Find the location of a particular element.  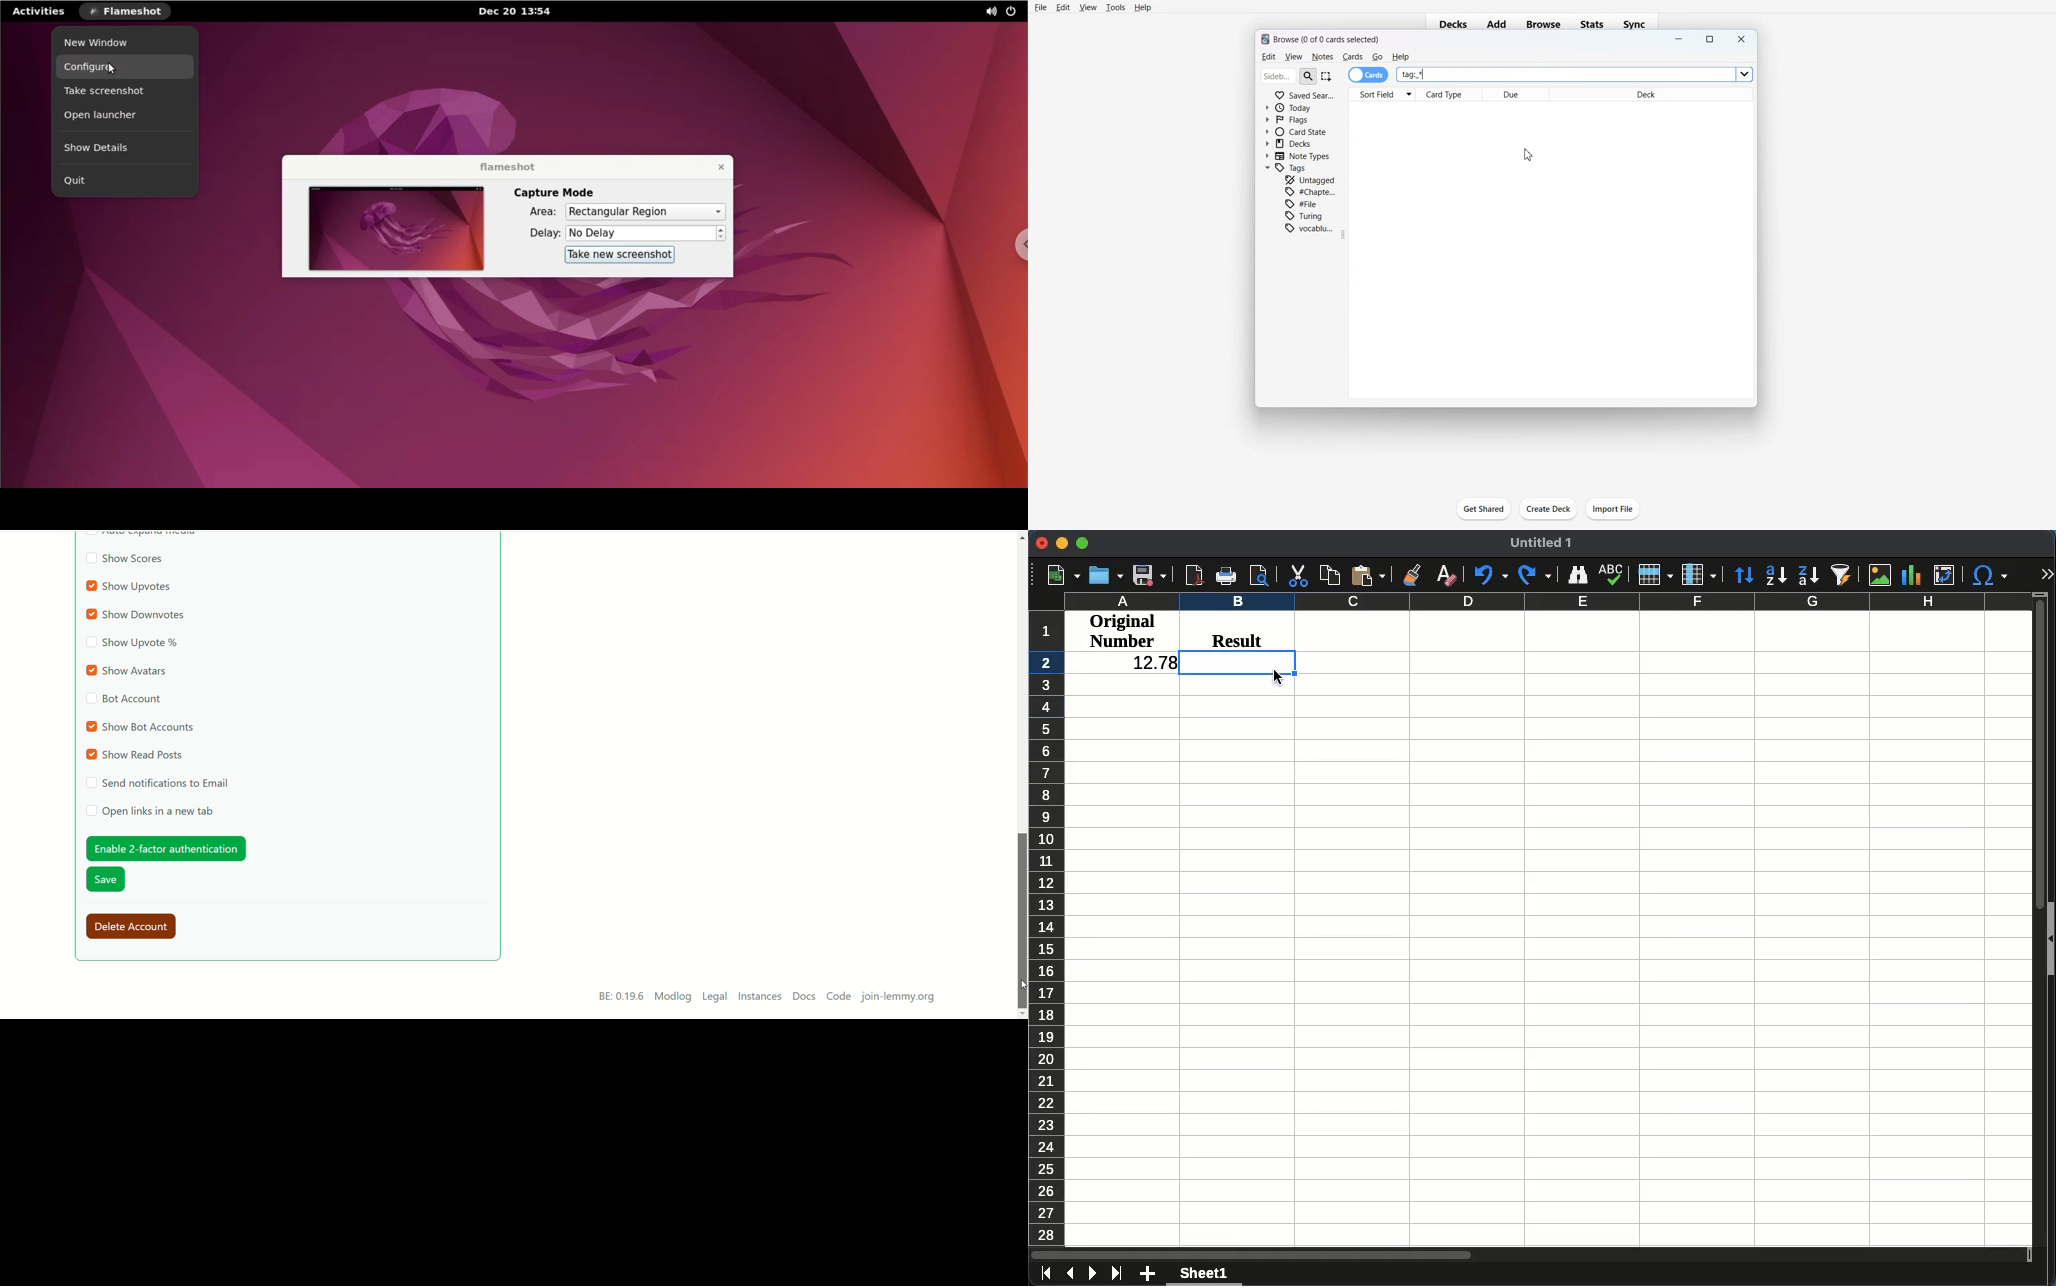

Sync is located at coordinates (1638, 22).